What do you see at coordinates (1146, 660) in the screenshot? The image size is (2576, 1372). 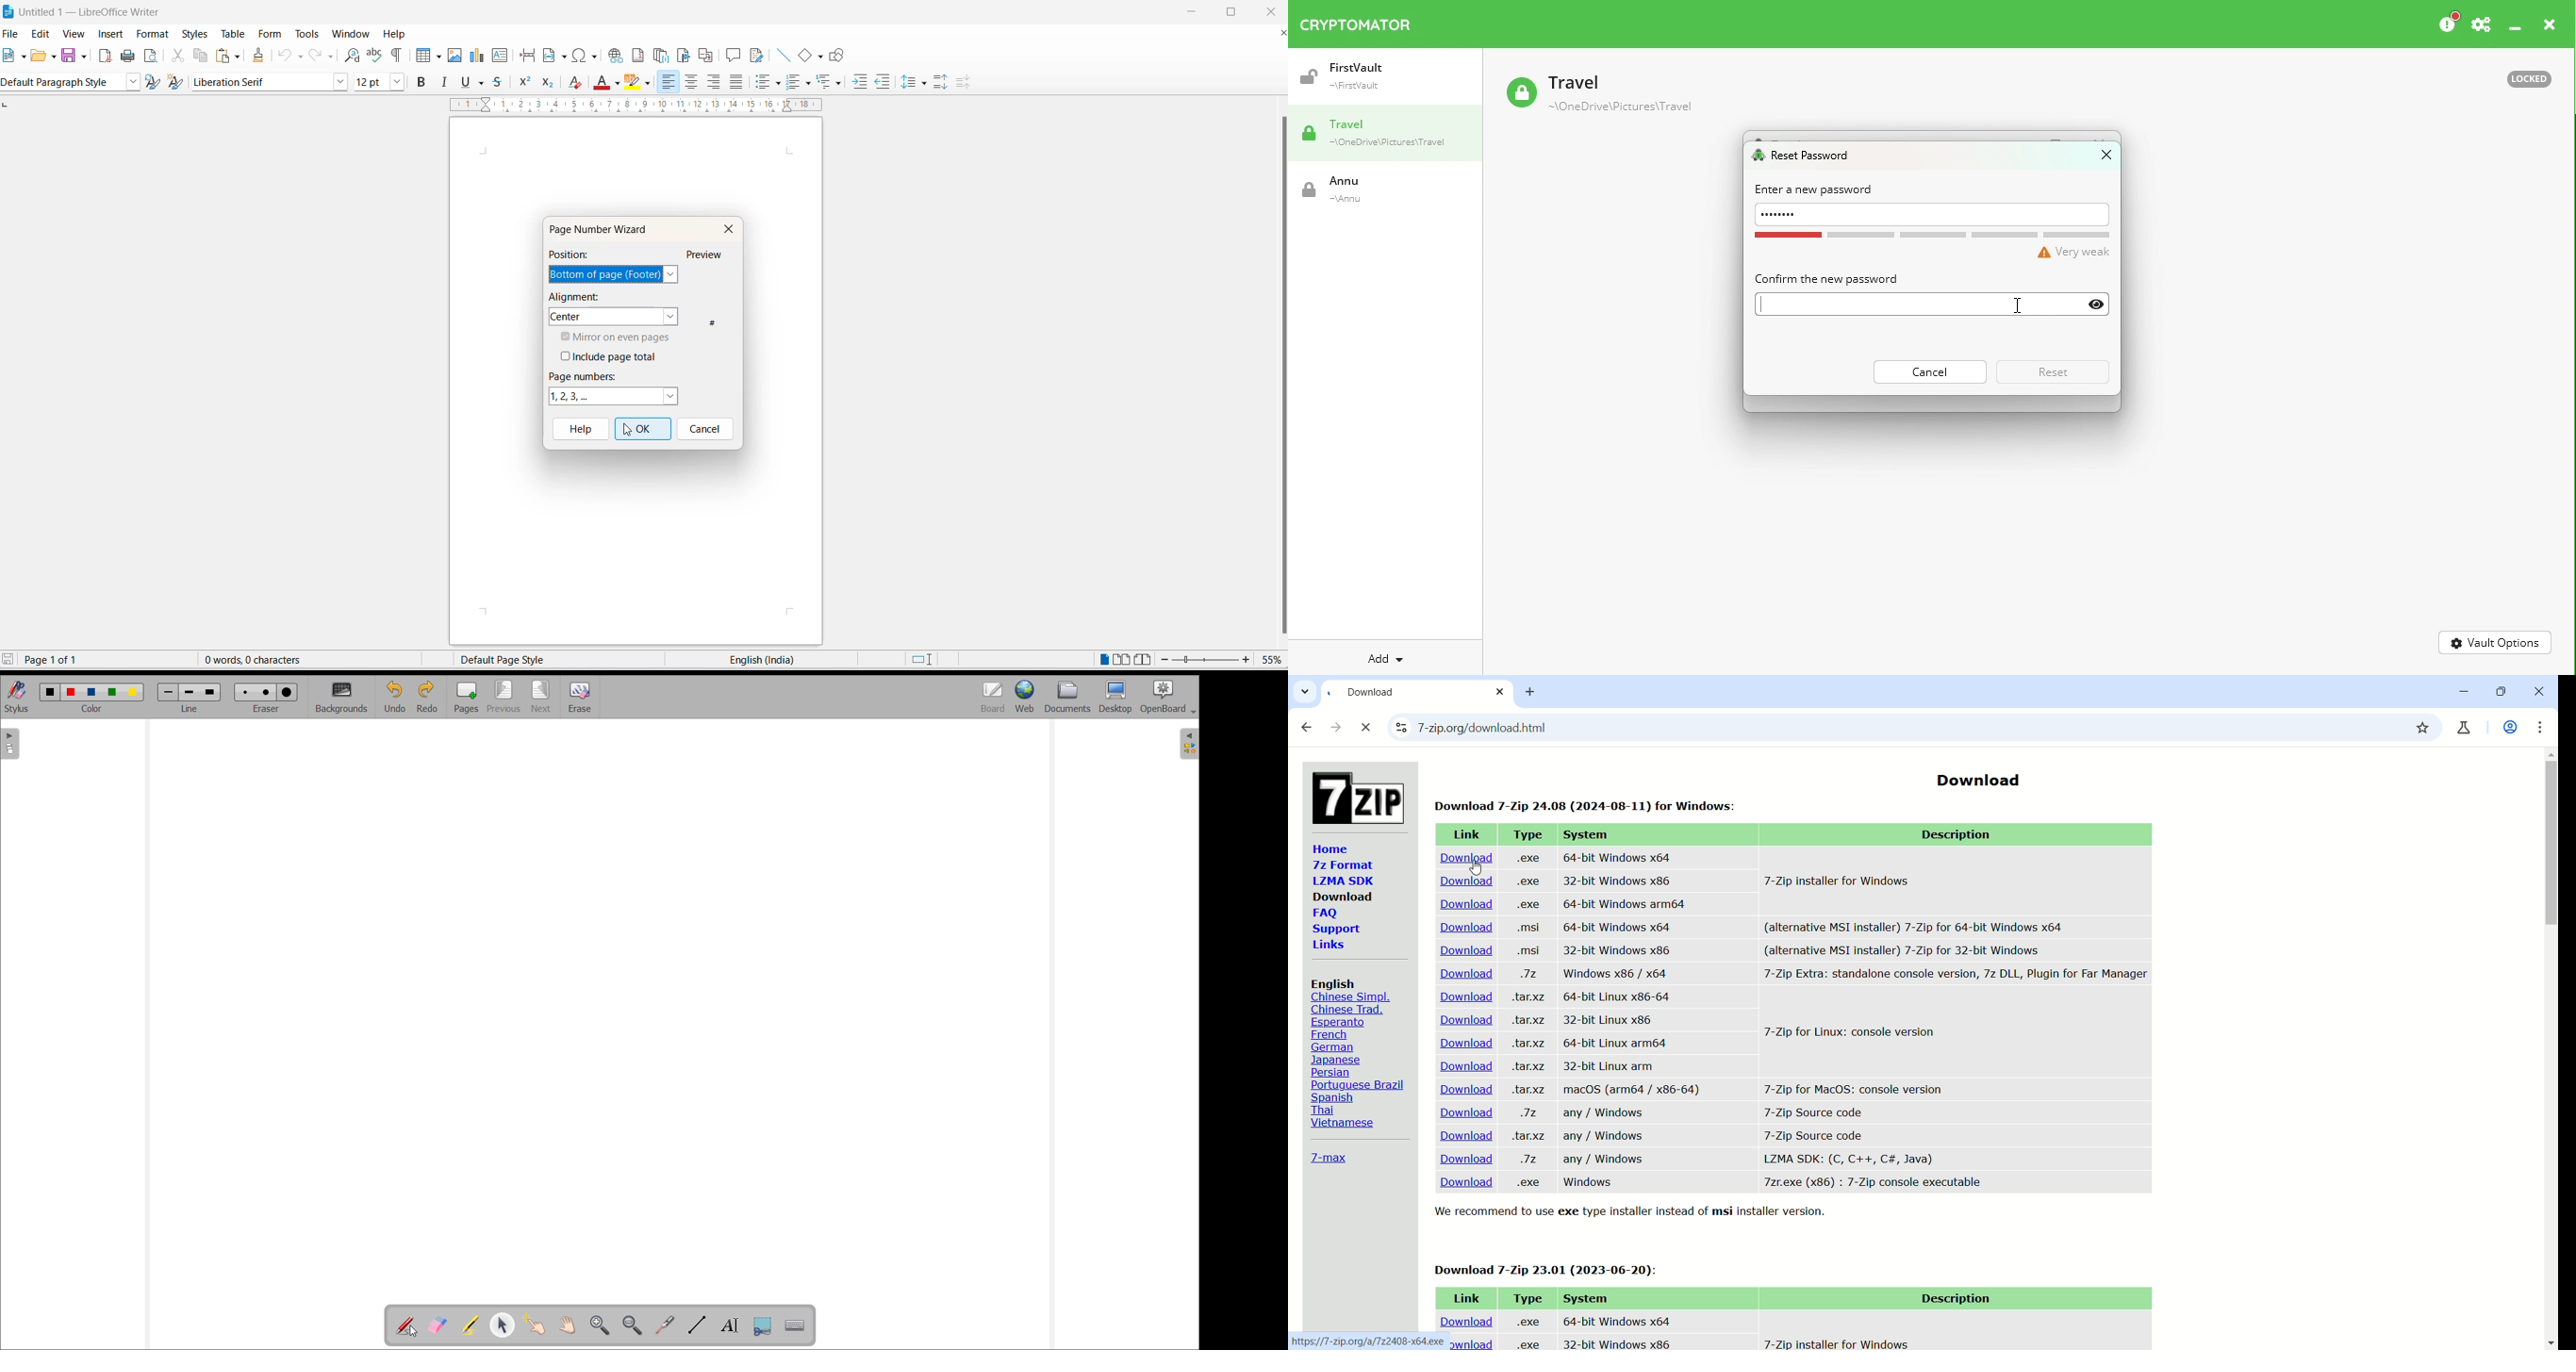 I see `book view` at bounding box center [1146, 660].